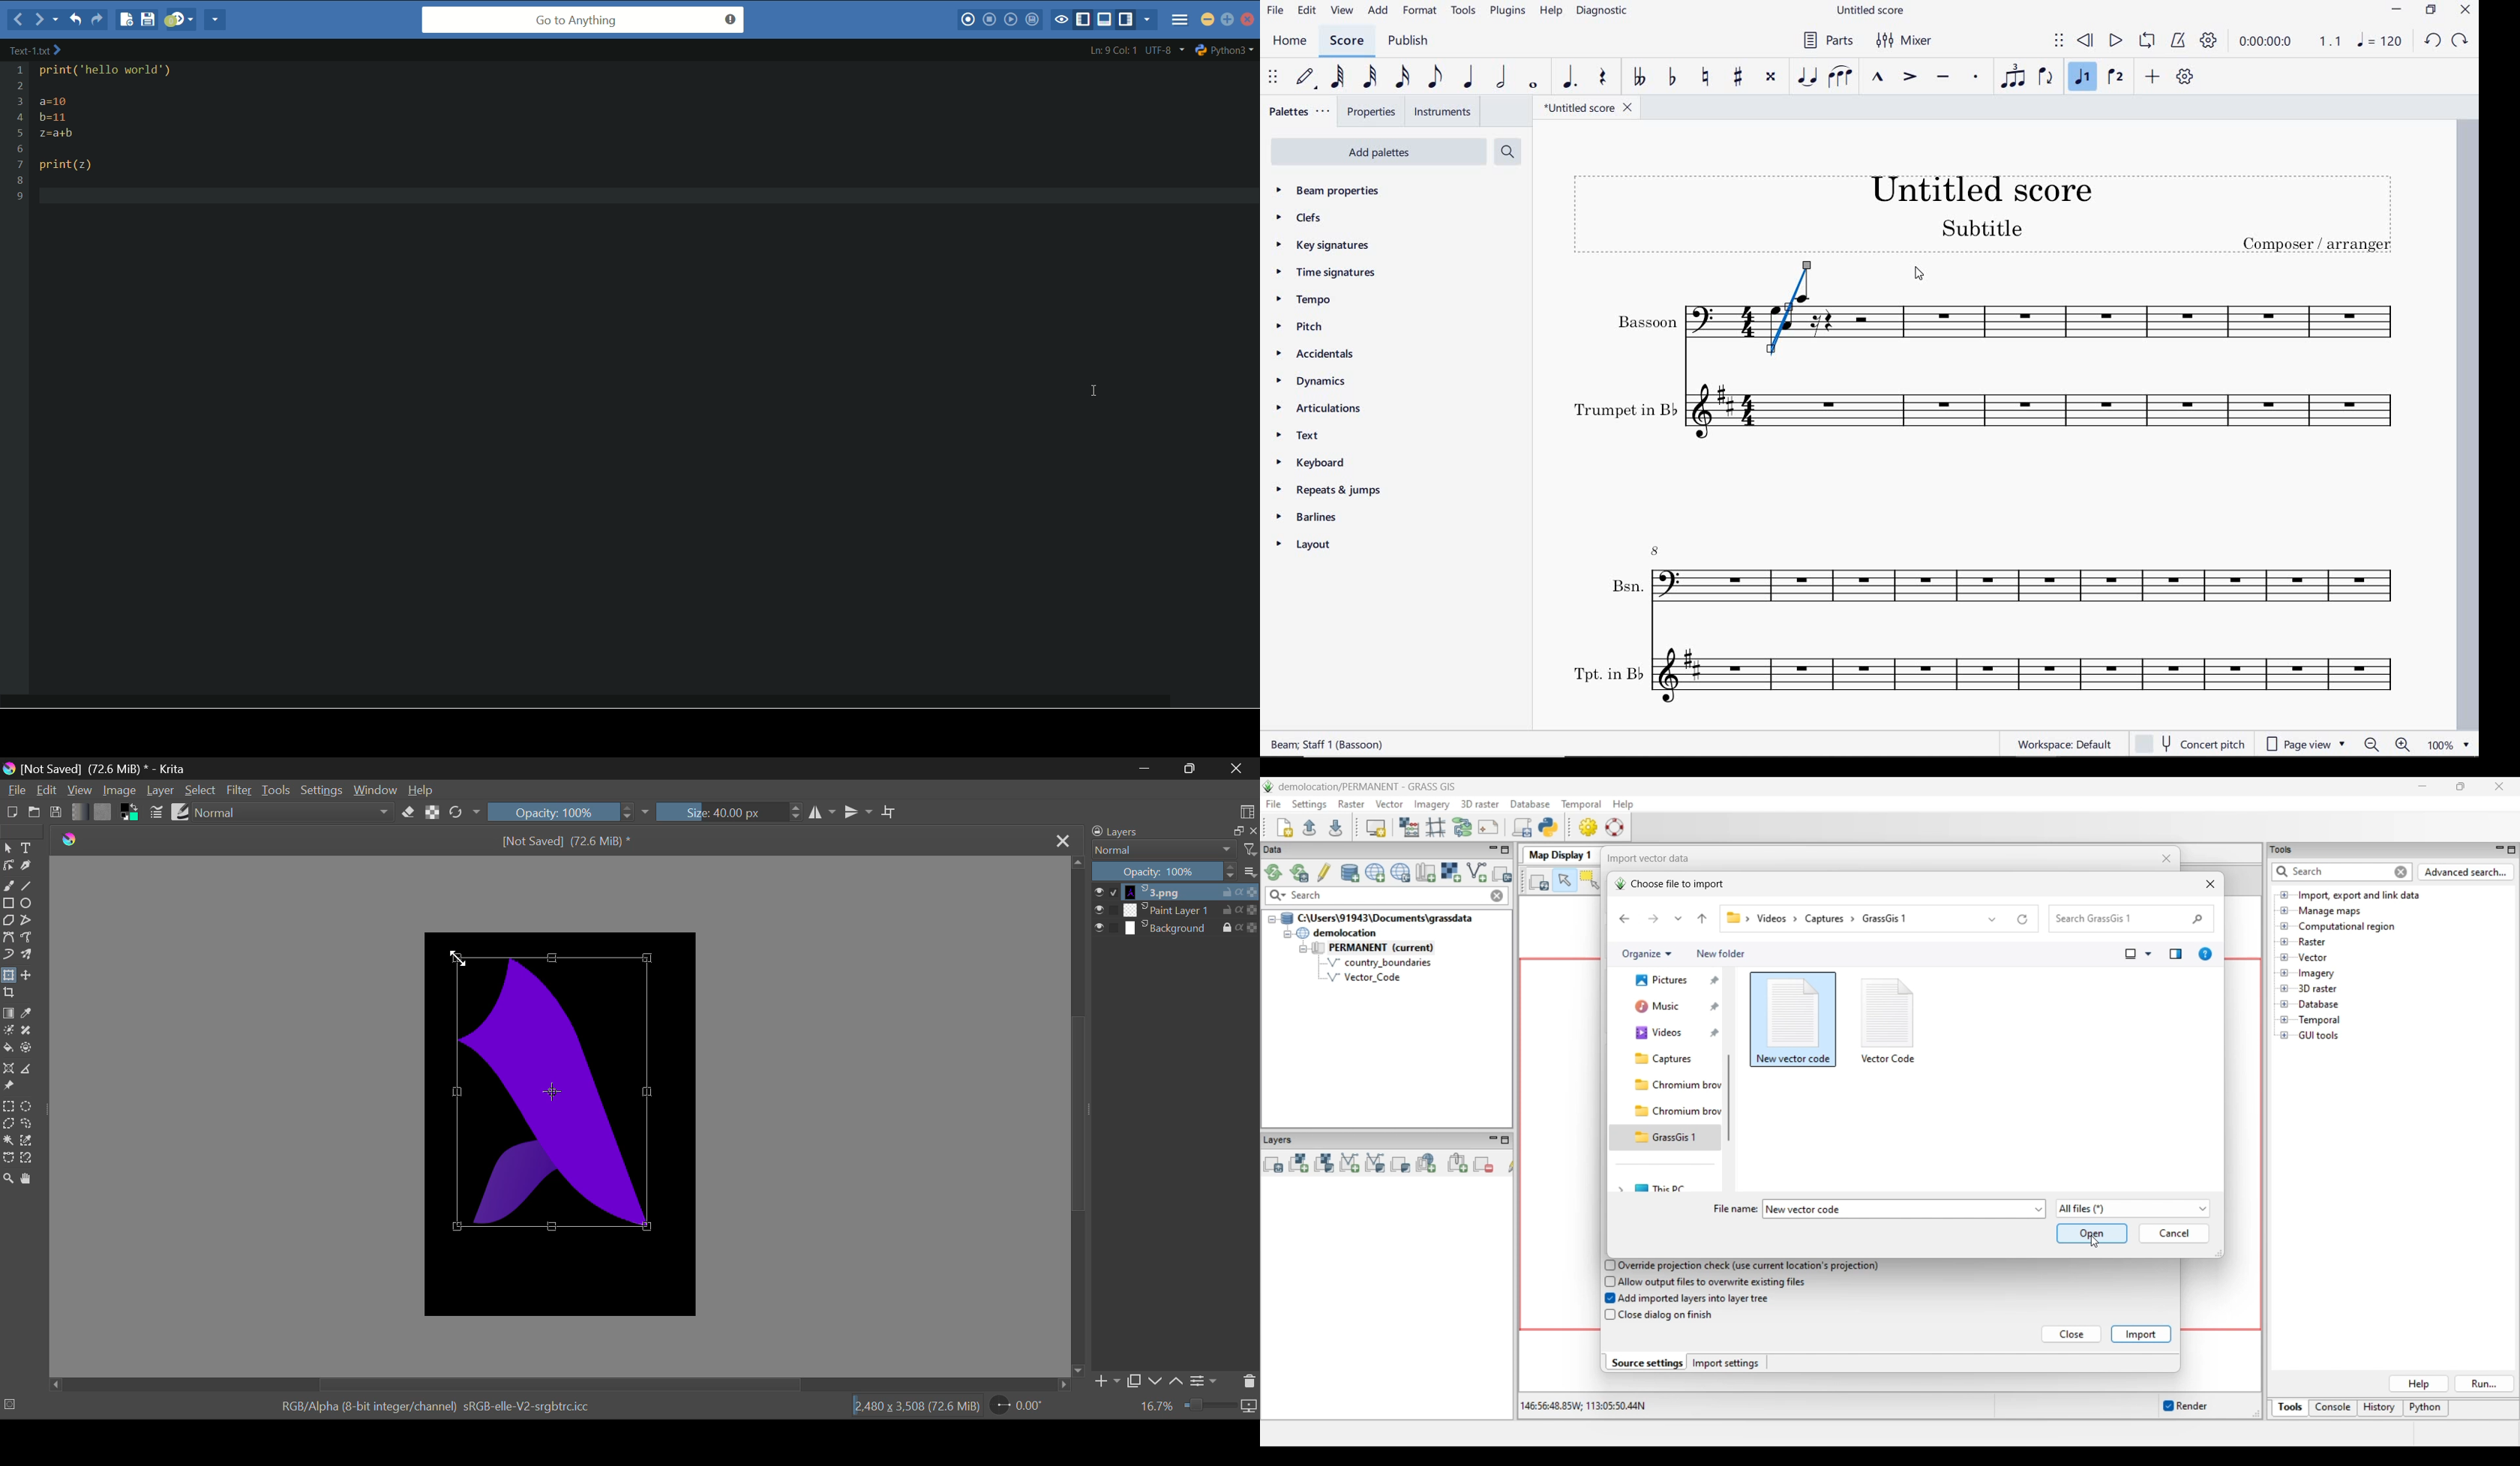  Describe the element at coordinates (1307, 77) in the screenshot. I see `default (step time)` at that location.